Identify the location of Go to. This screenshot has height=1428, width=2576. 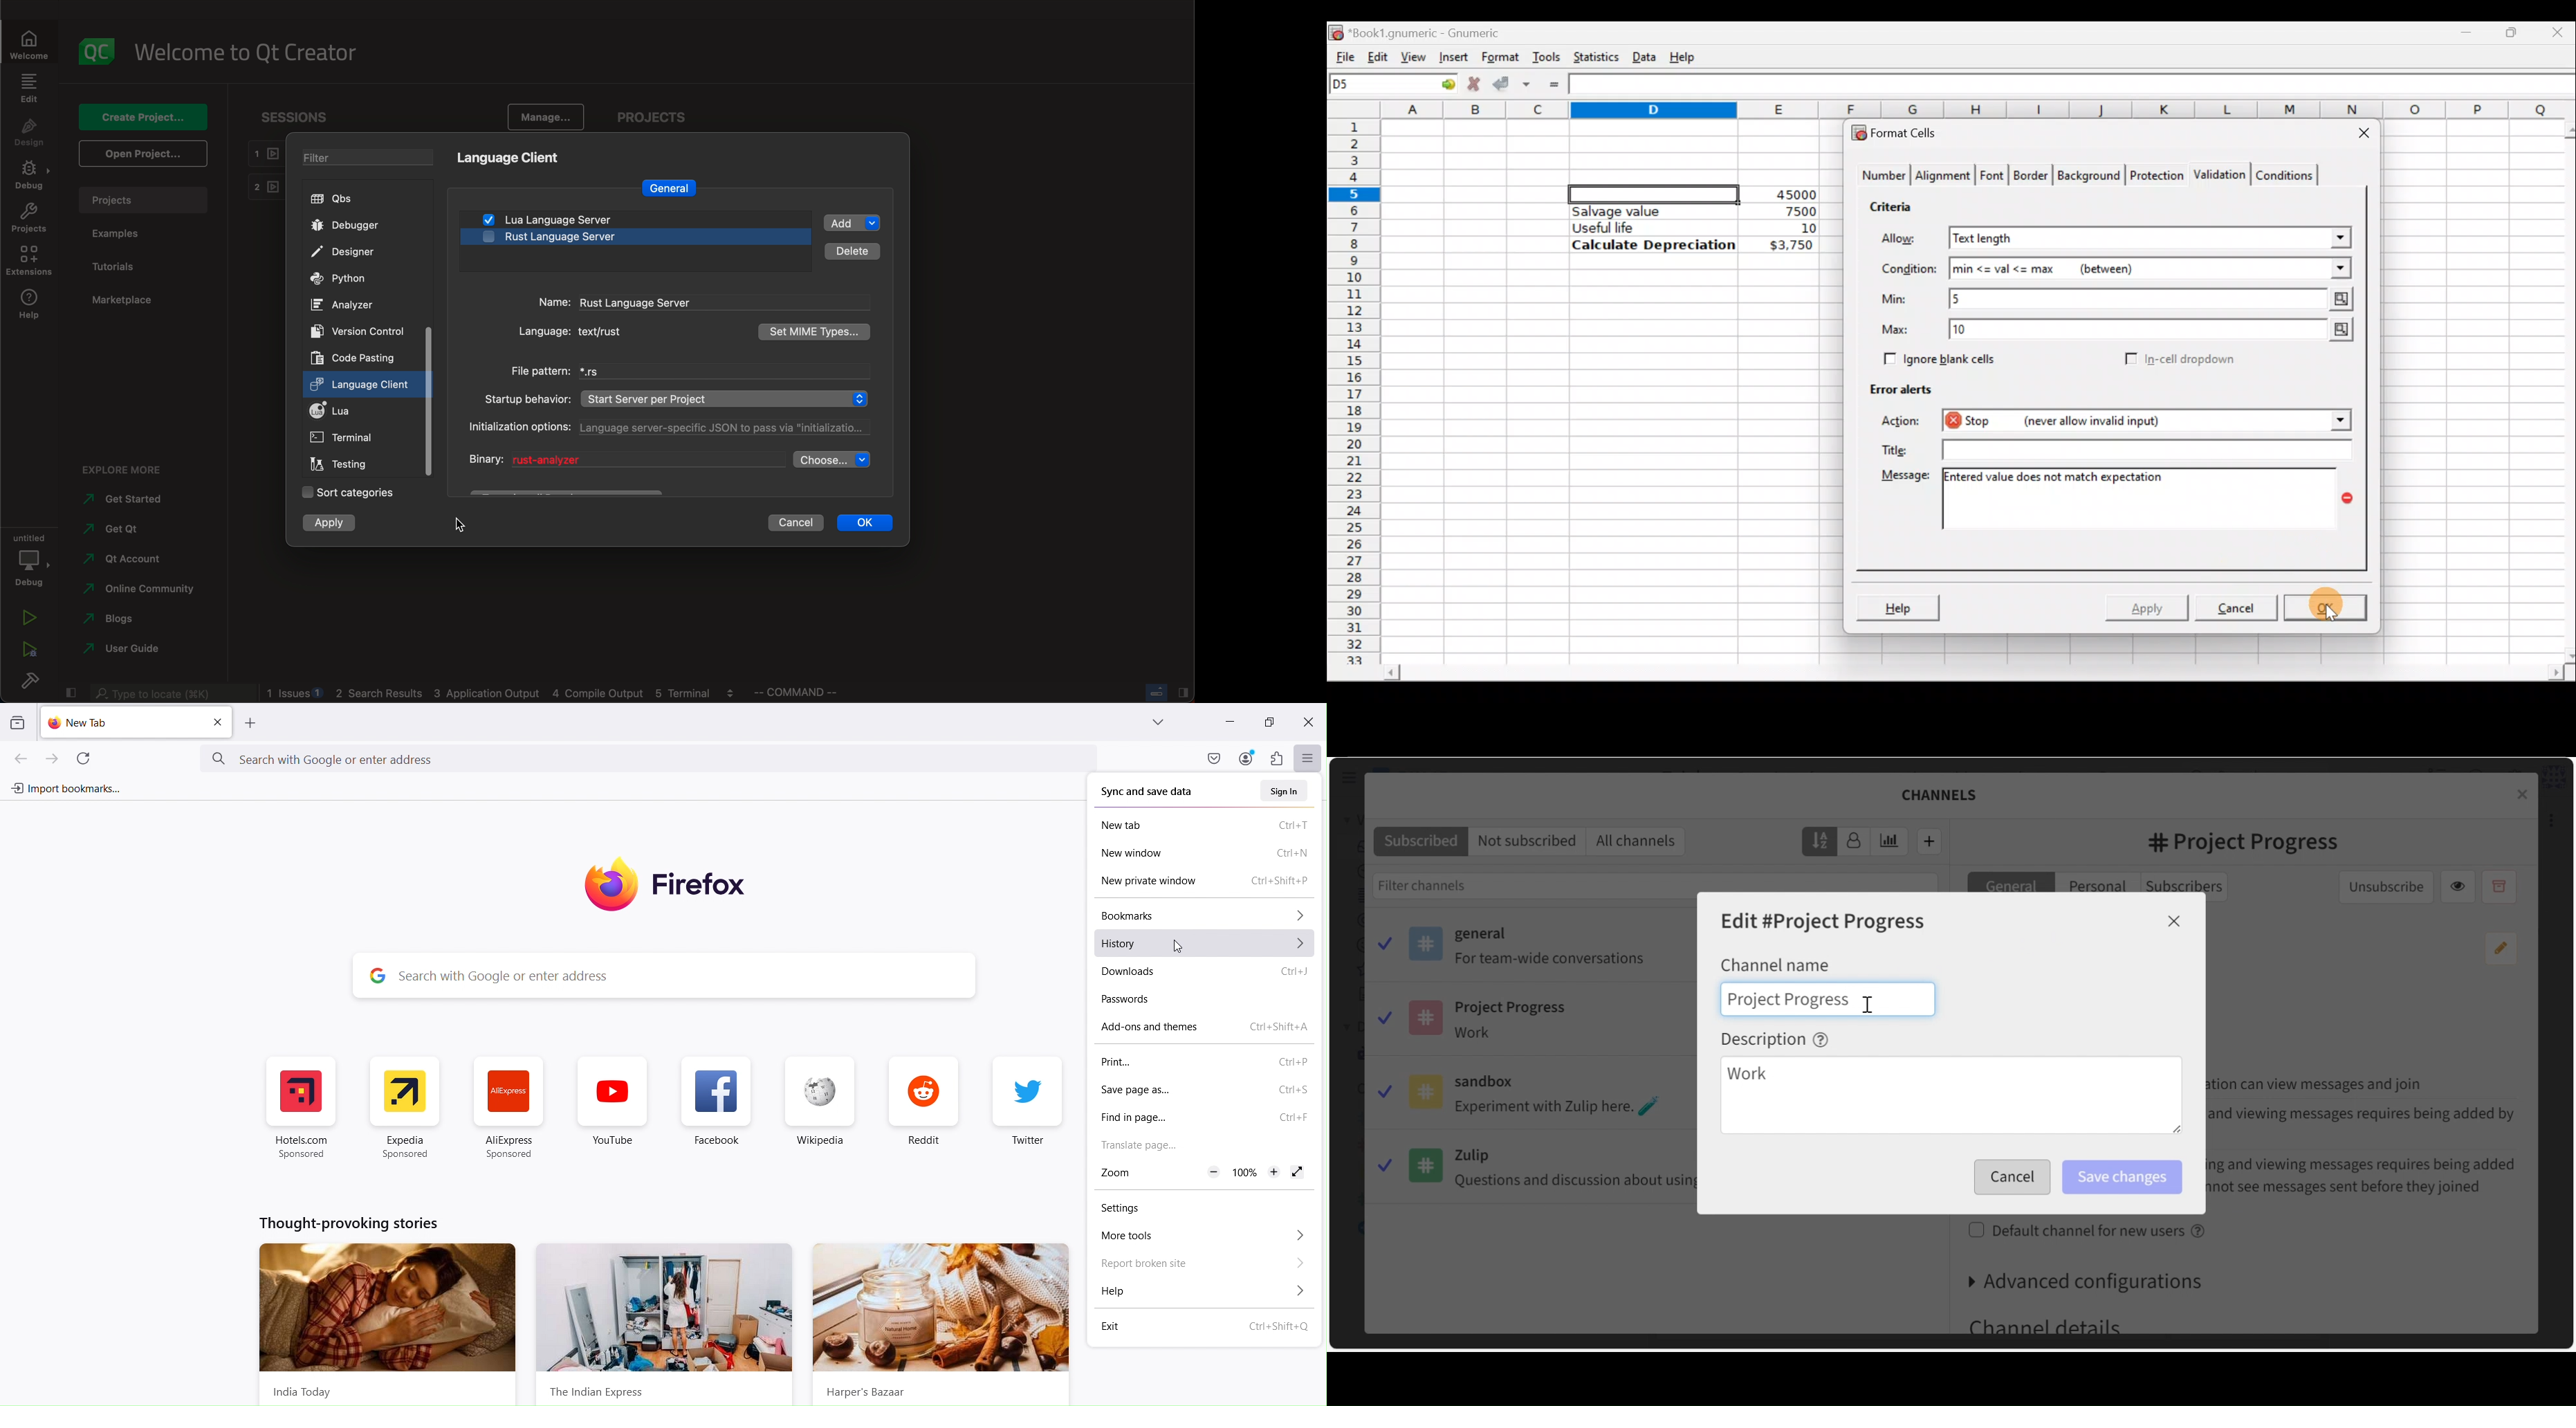
(1443, 85).